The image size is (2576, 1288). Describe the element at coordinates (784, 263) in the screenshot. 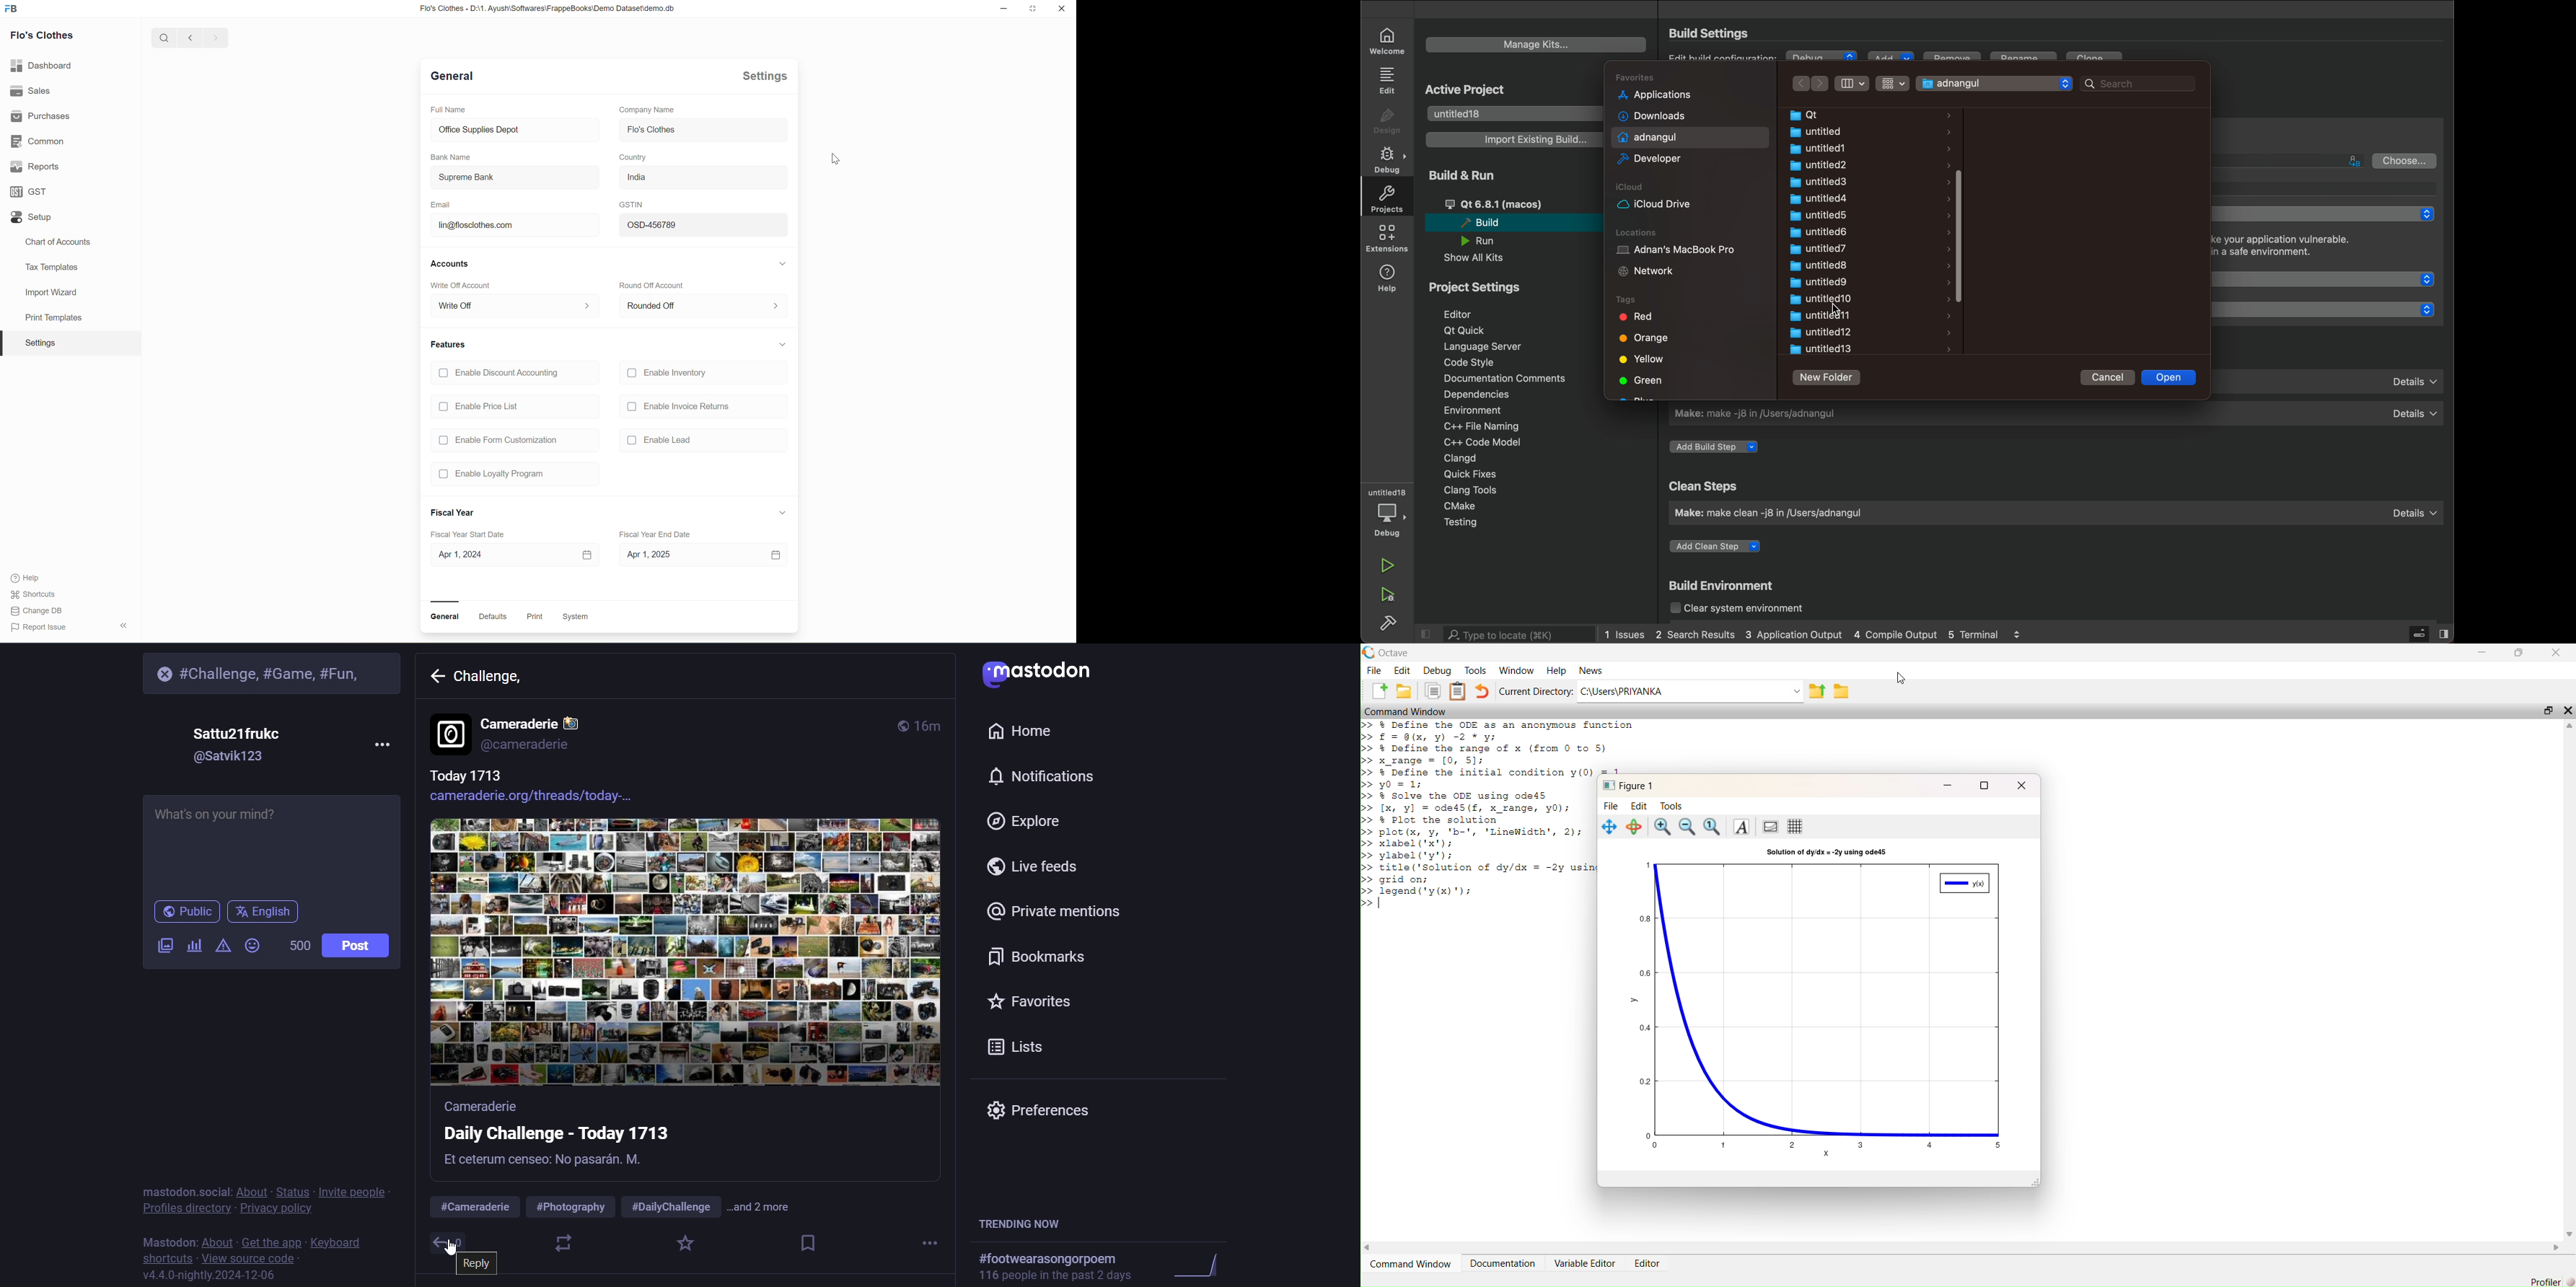

I see `Expand/collapse` at that location.